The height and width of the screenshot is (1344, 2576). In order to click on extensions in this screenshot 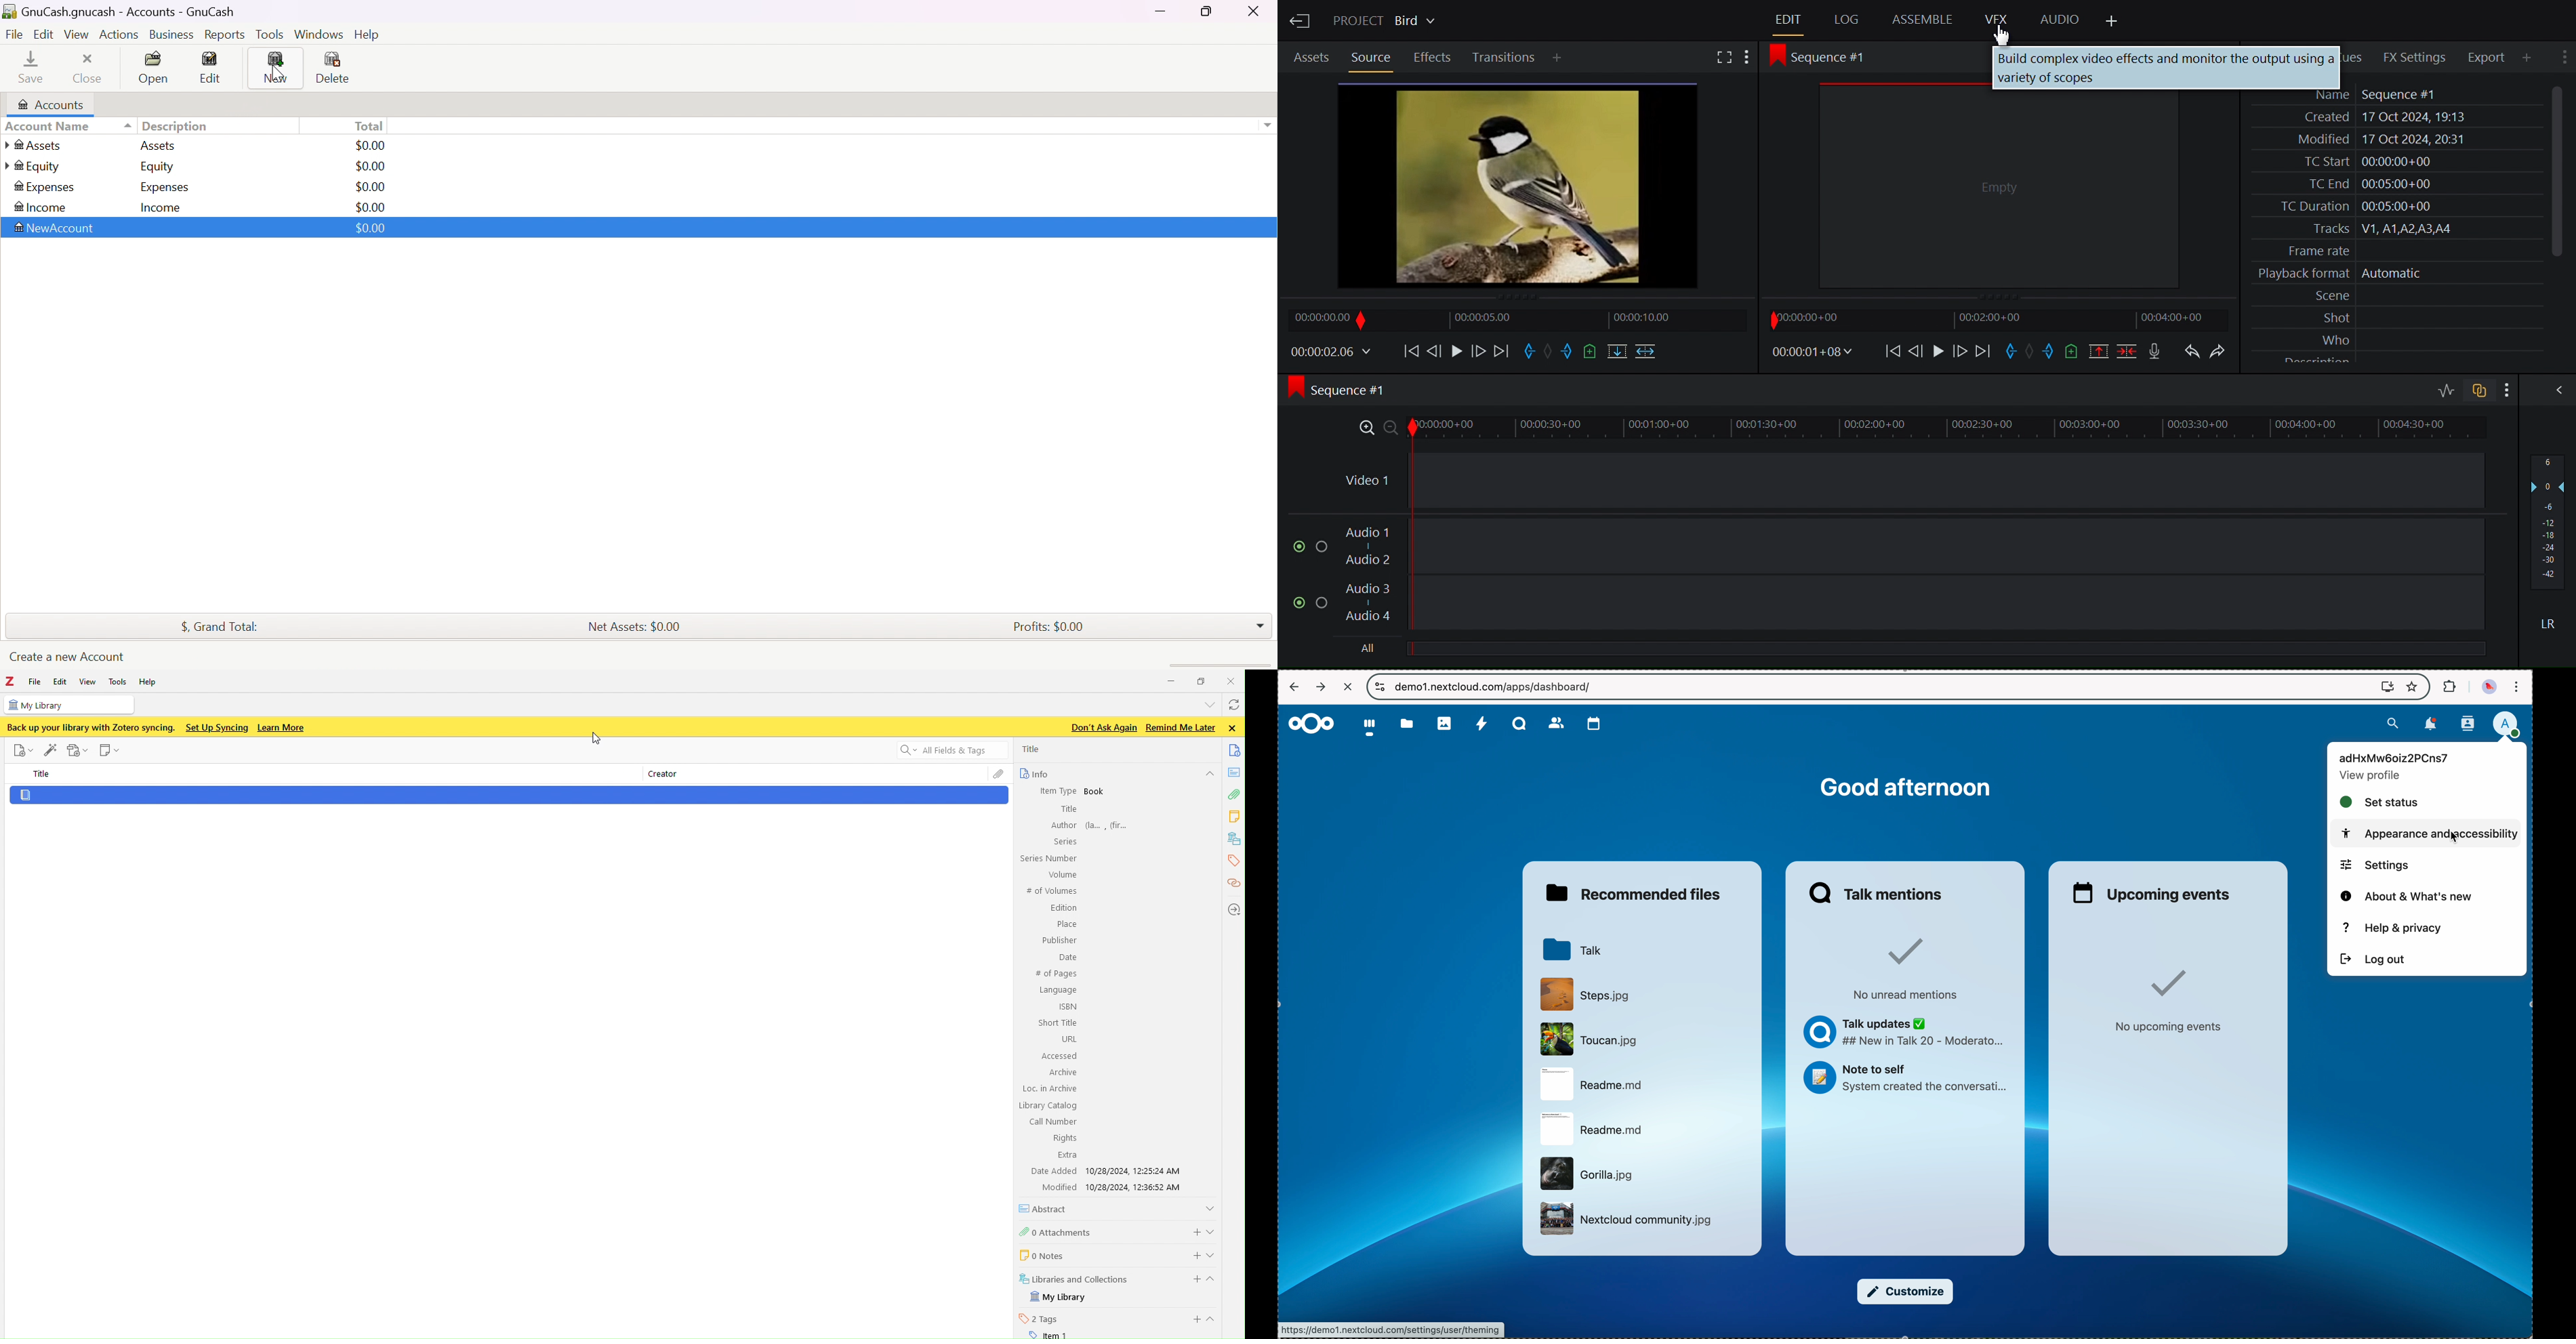, I will do `click(2448, 687)`.